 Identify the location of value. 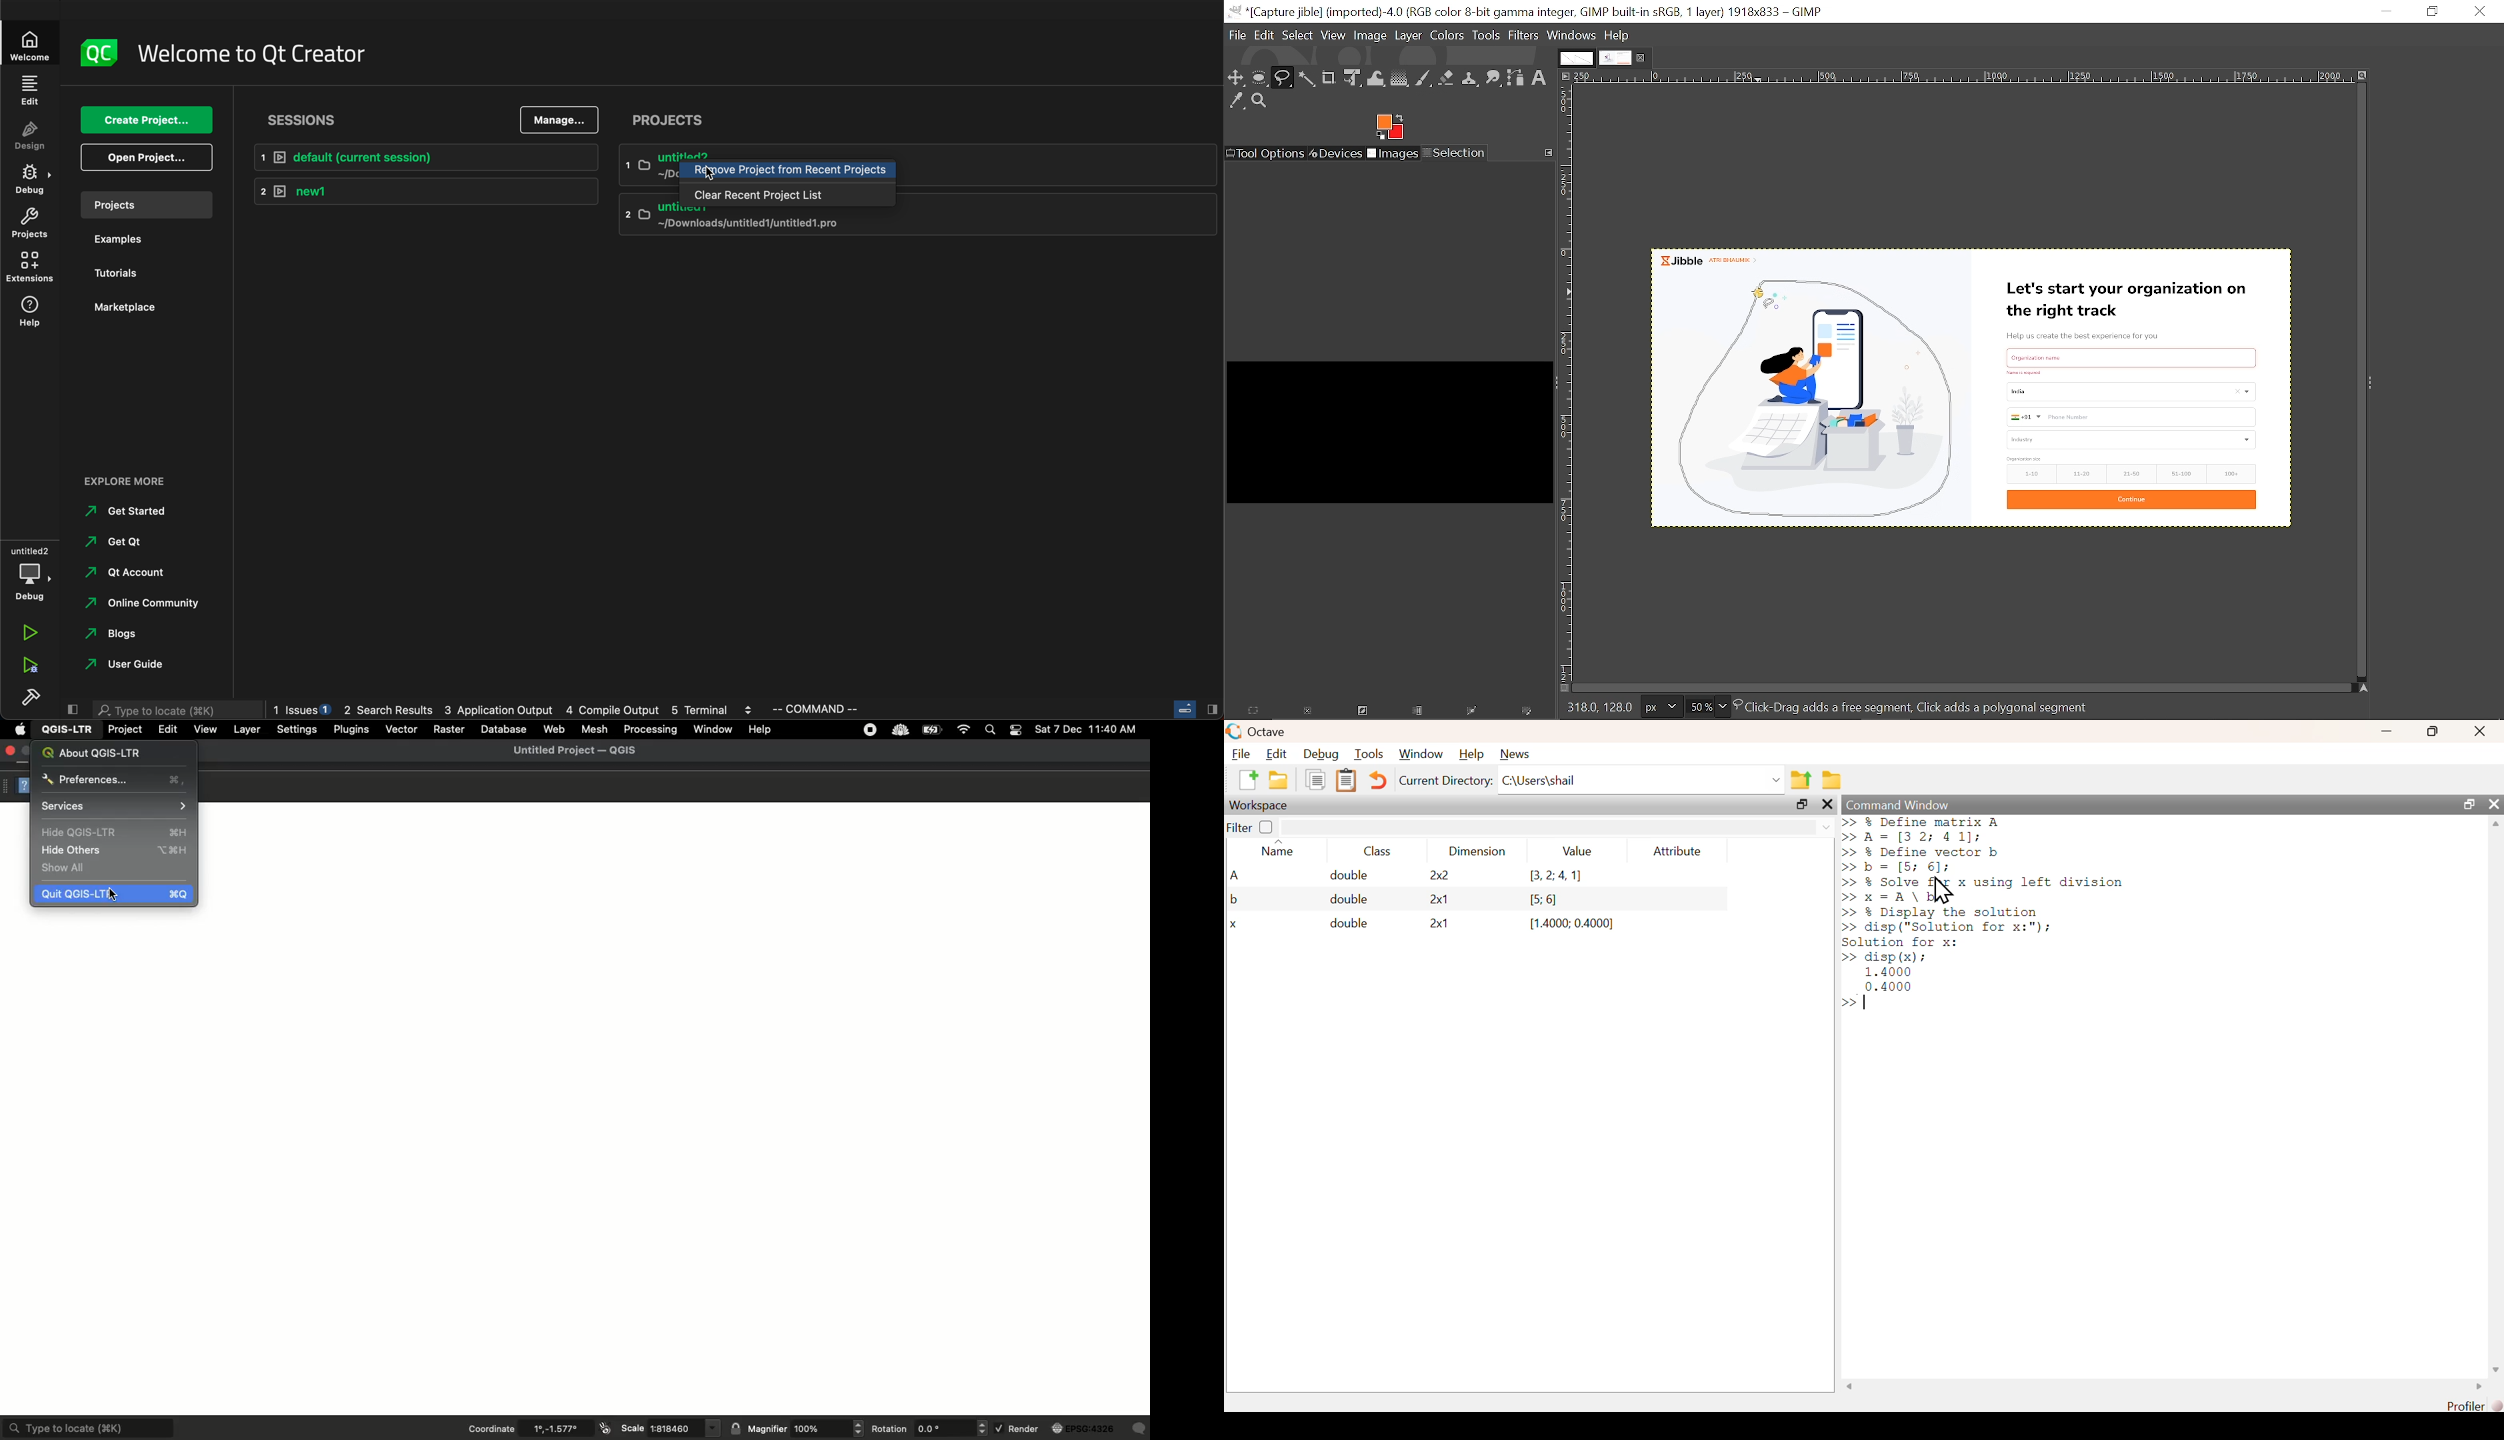
(1577, 851).